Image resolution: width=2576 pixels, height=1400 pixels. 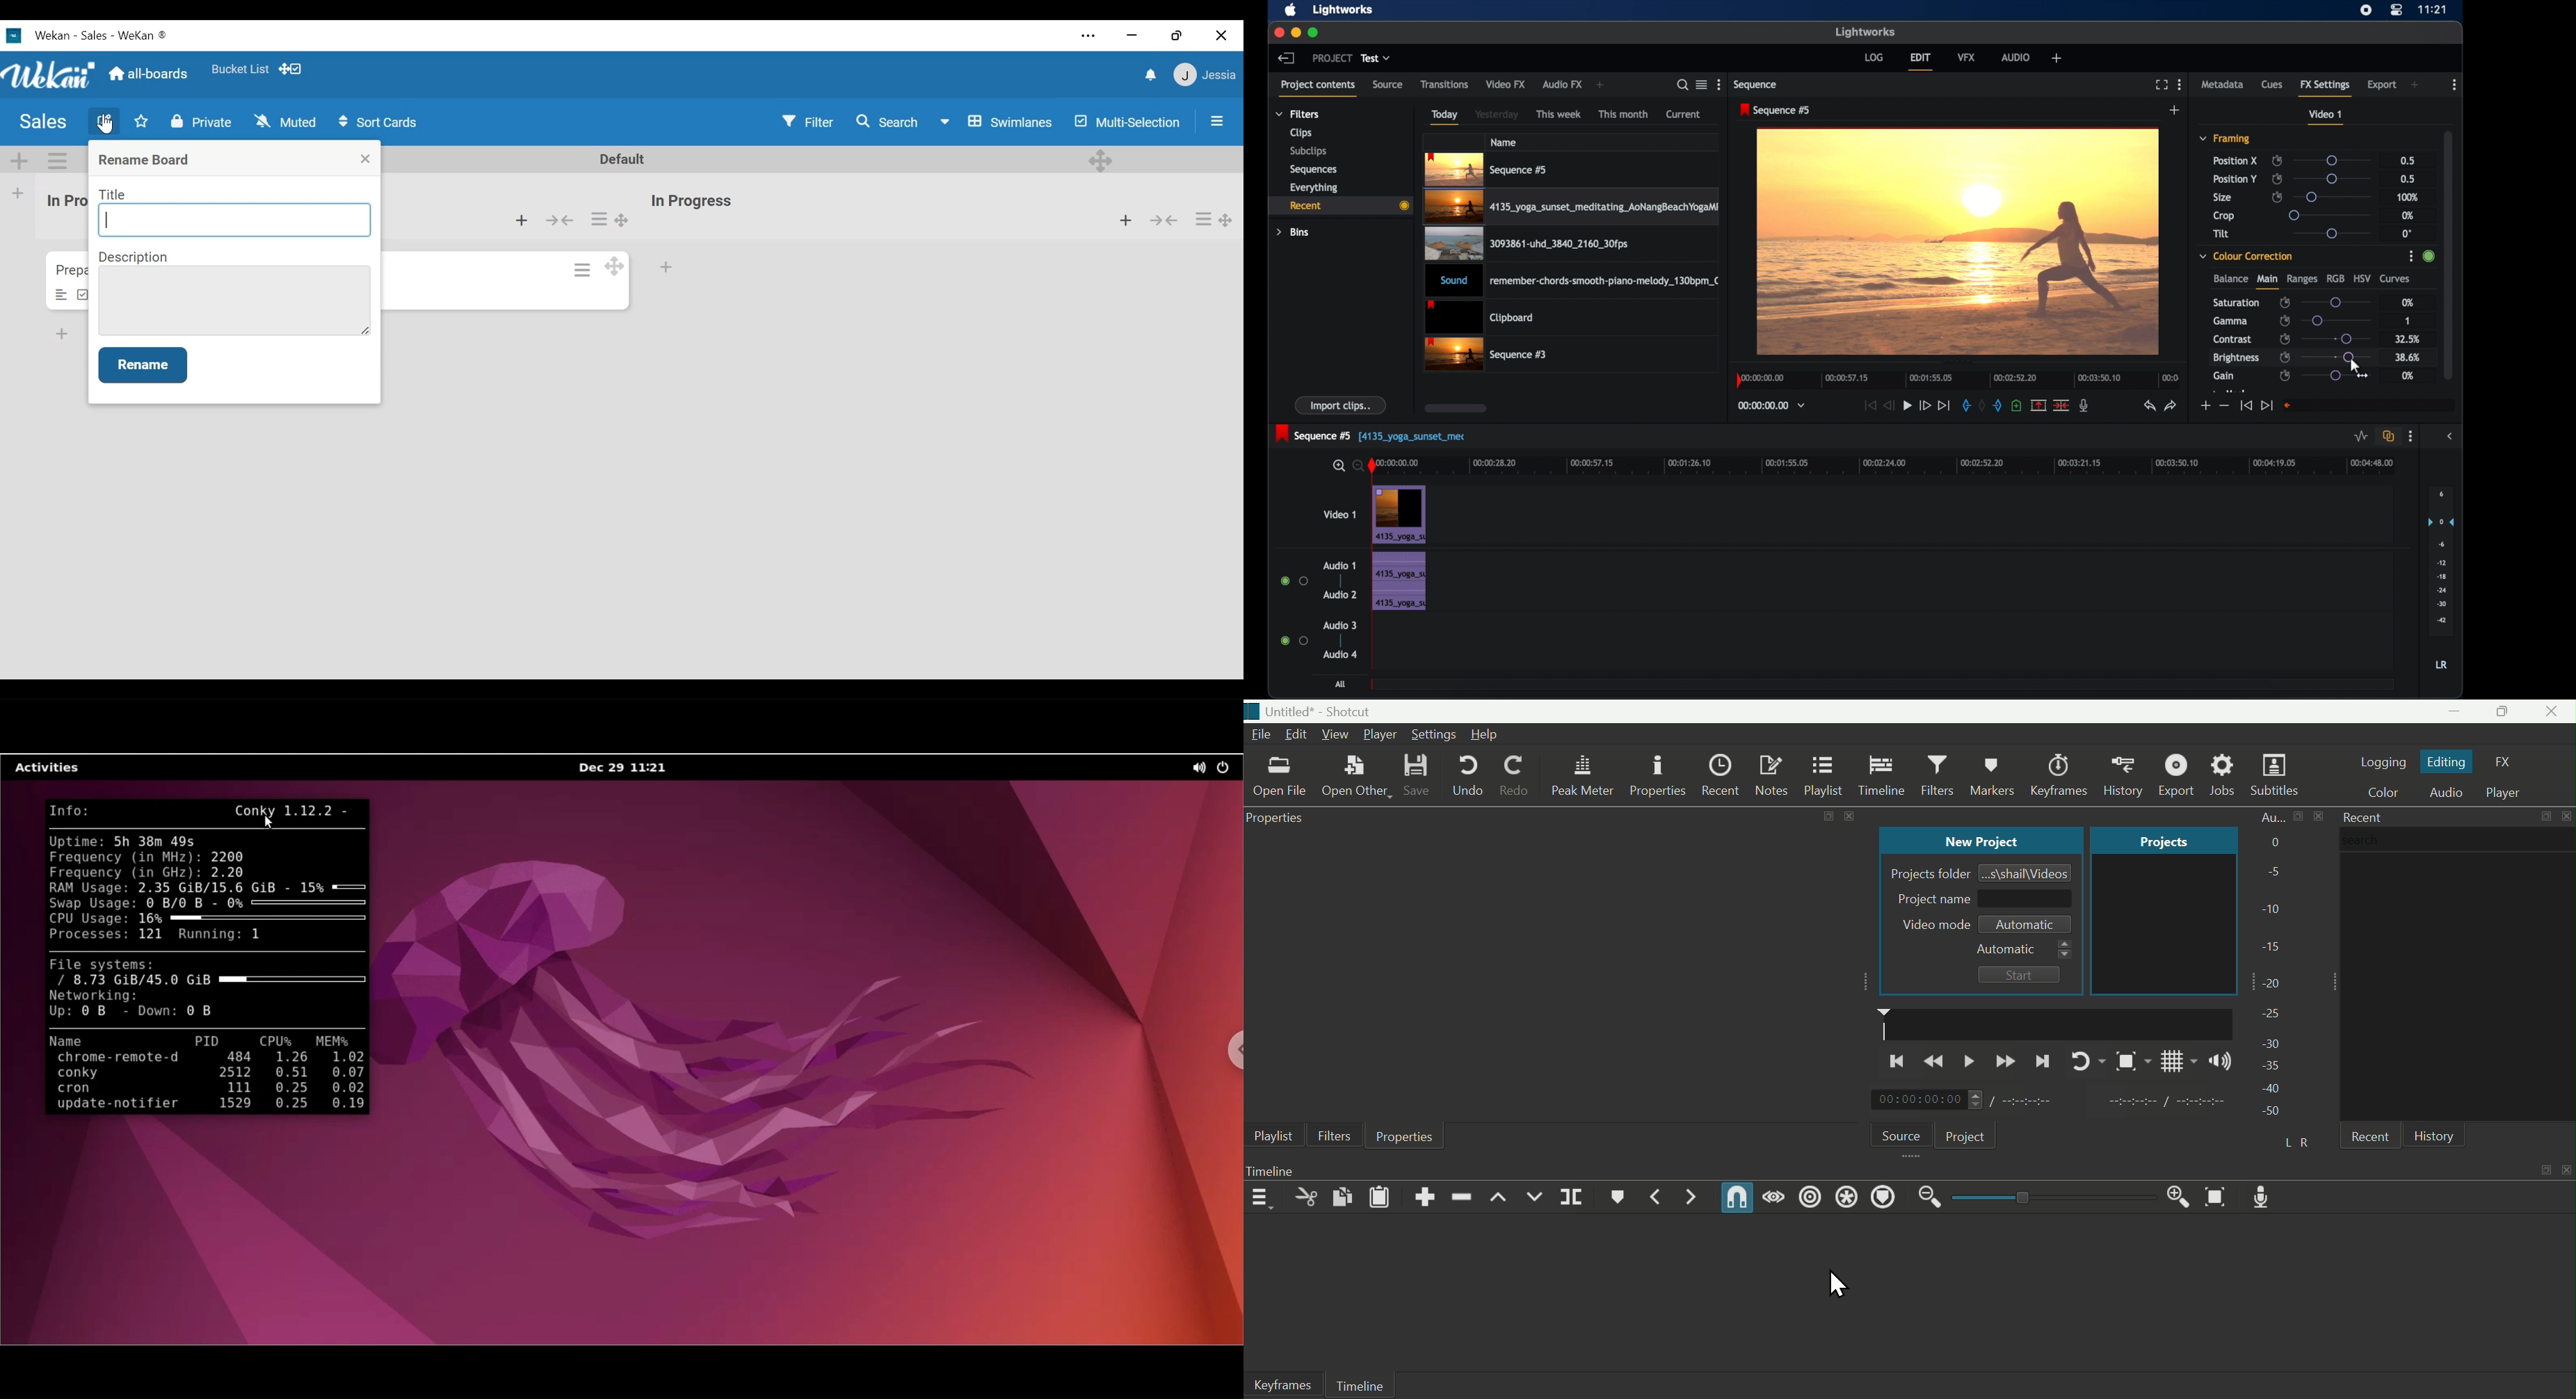 I want to click on audio fx, so click(x=1562, y=85).